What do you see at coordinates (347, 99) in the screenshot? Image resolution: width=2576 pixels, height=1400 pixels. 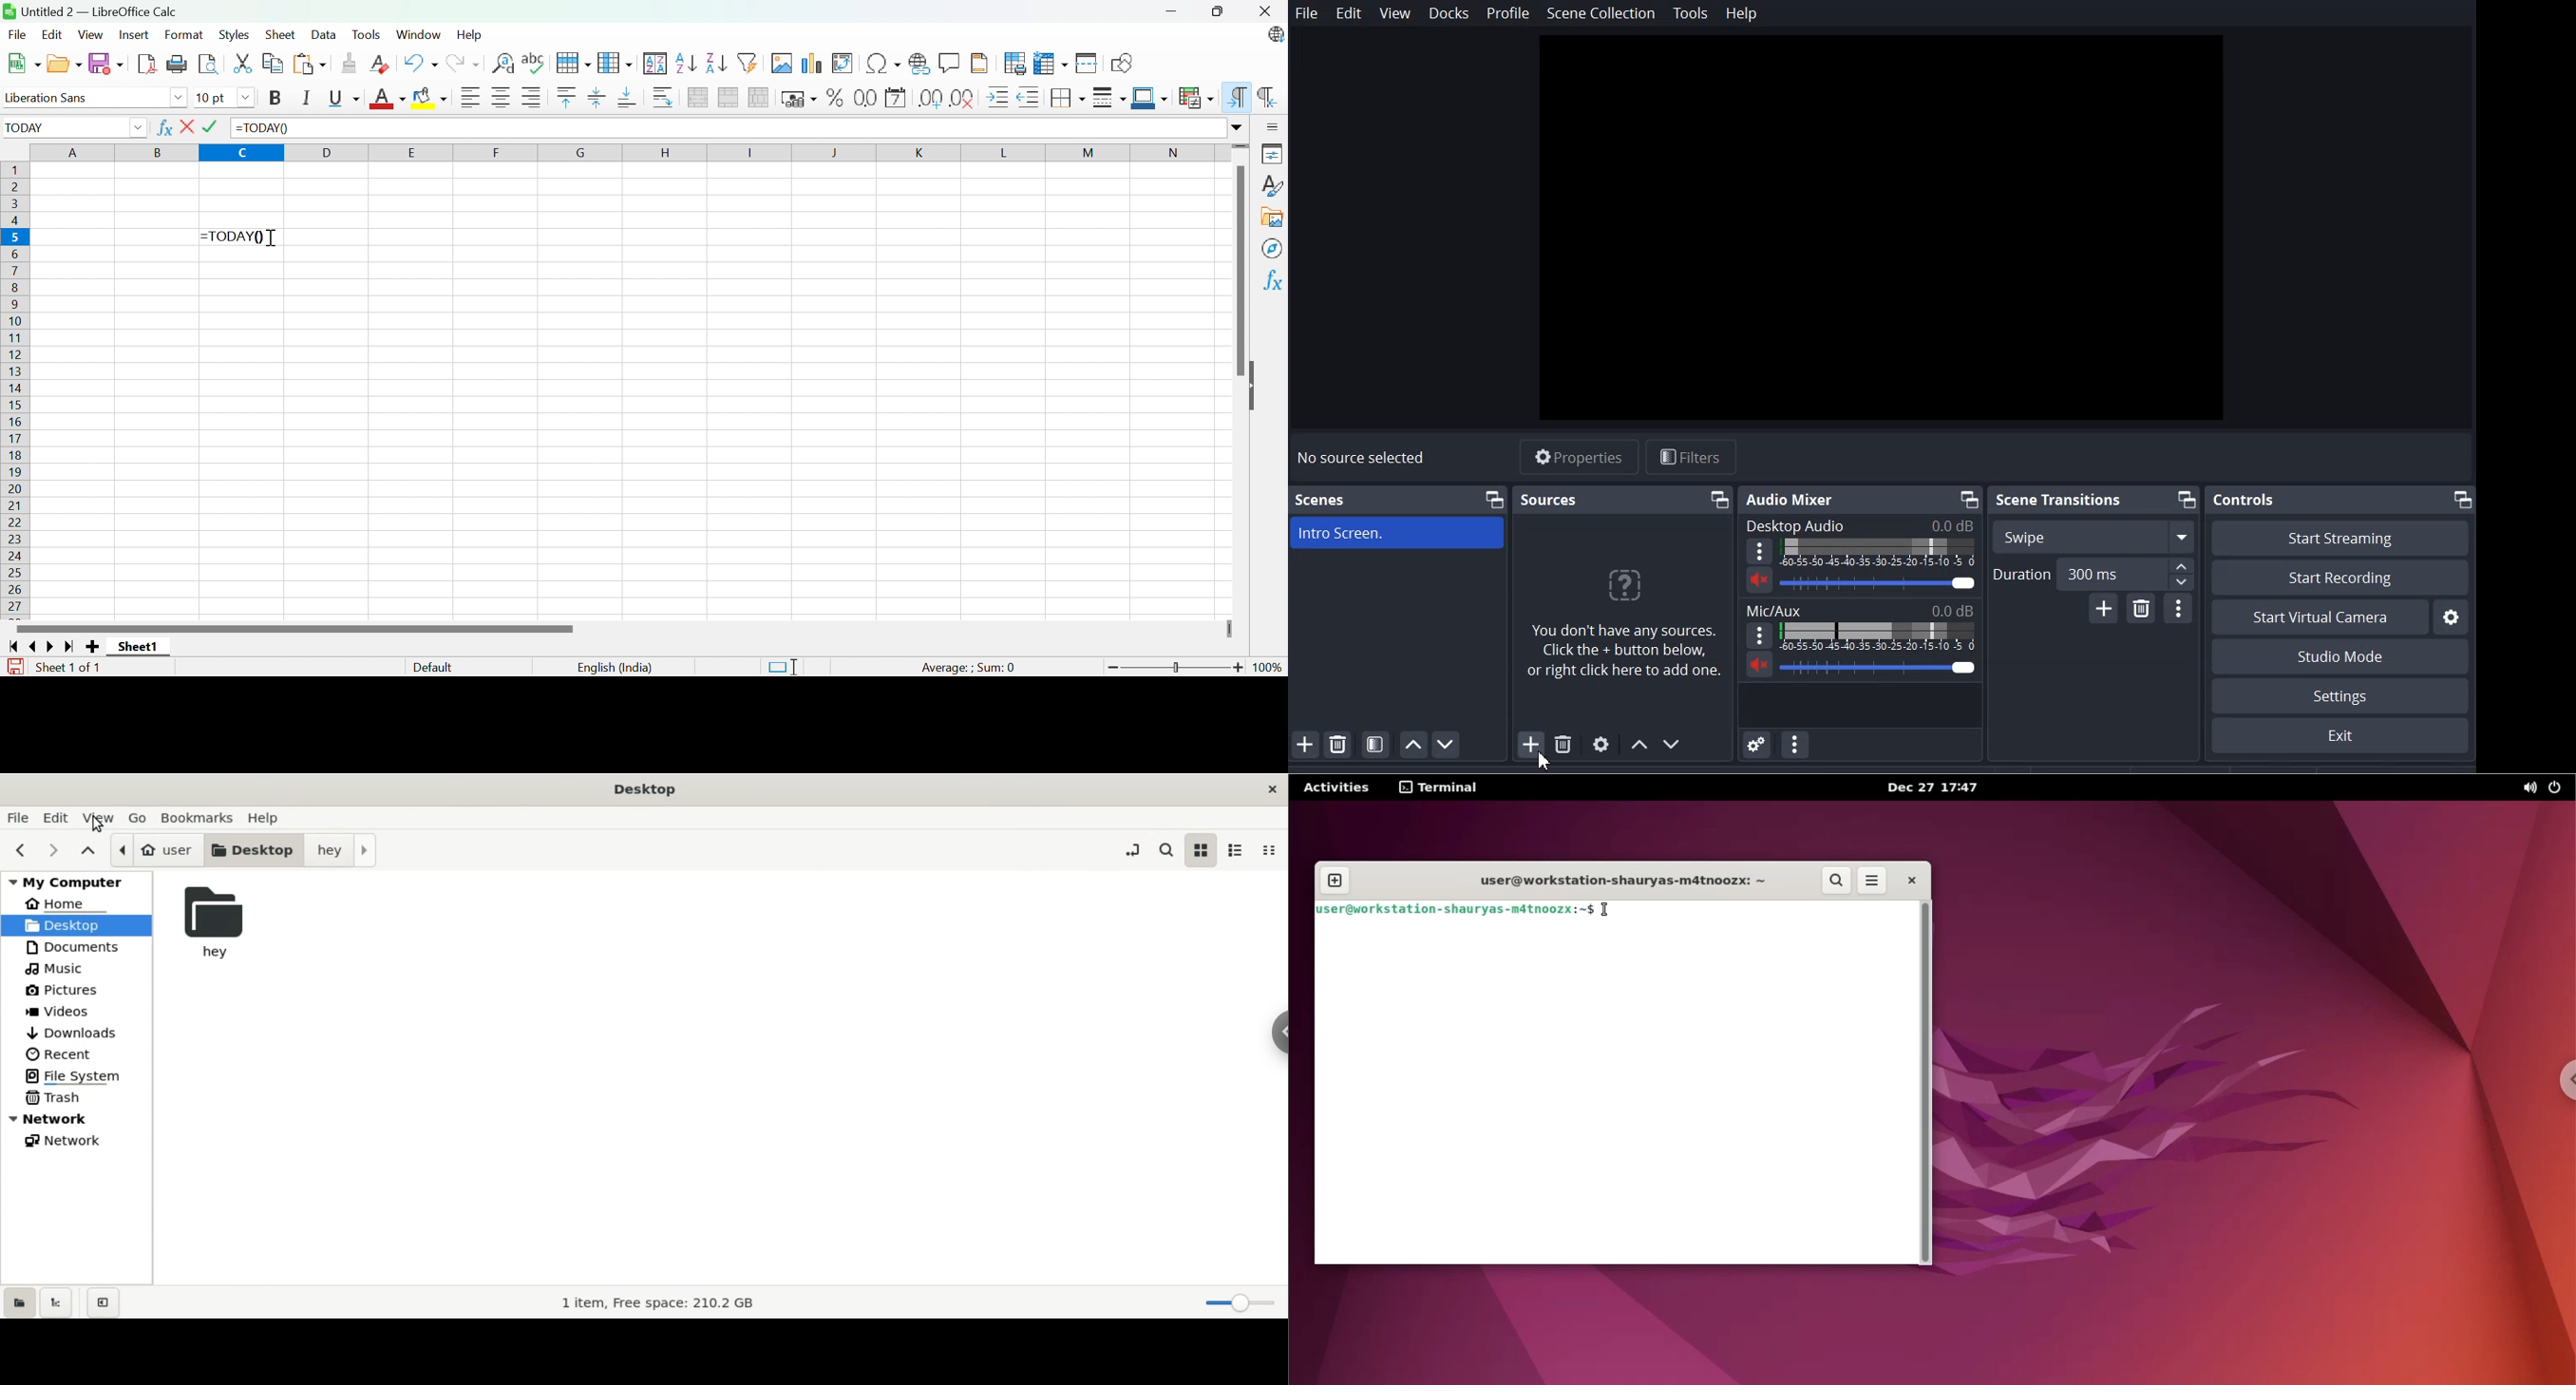 I see `Underline` at bounding box center [347, 99].